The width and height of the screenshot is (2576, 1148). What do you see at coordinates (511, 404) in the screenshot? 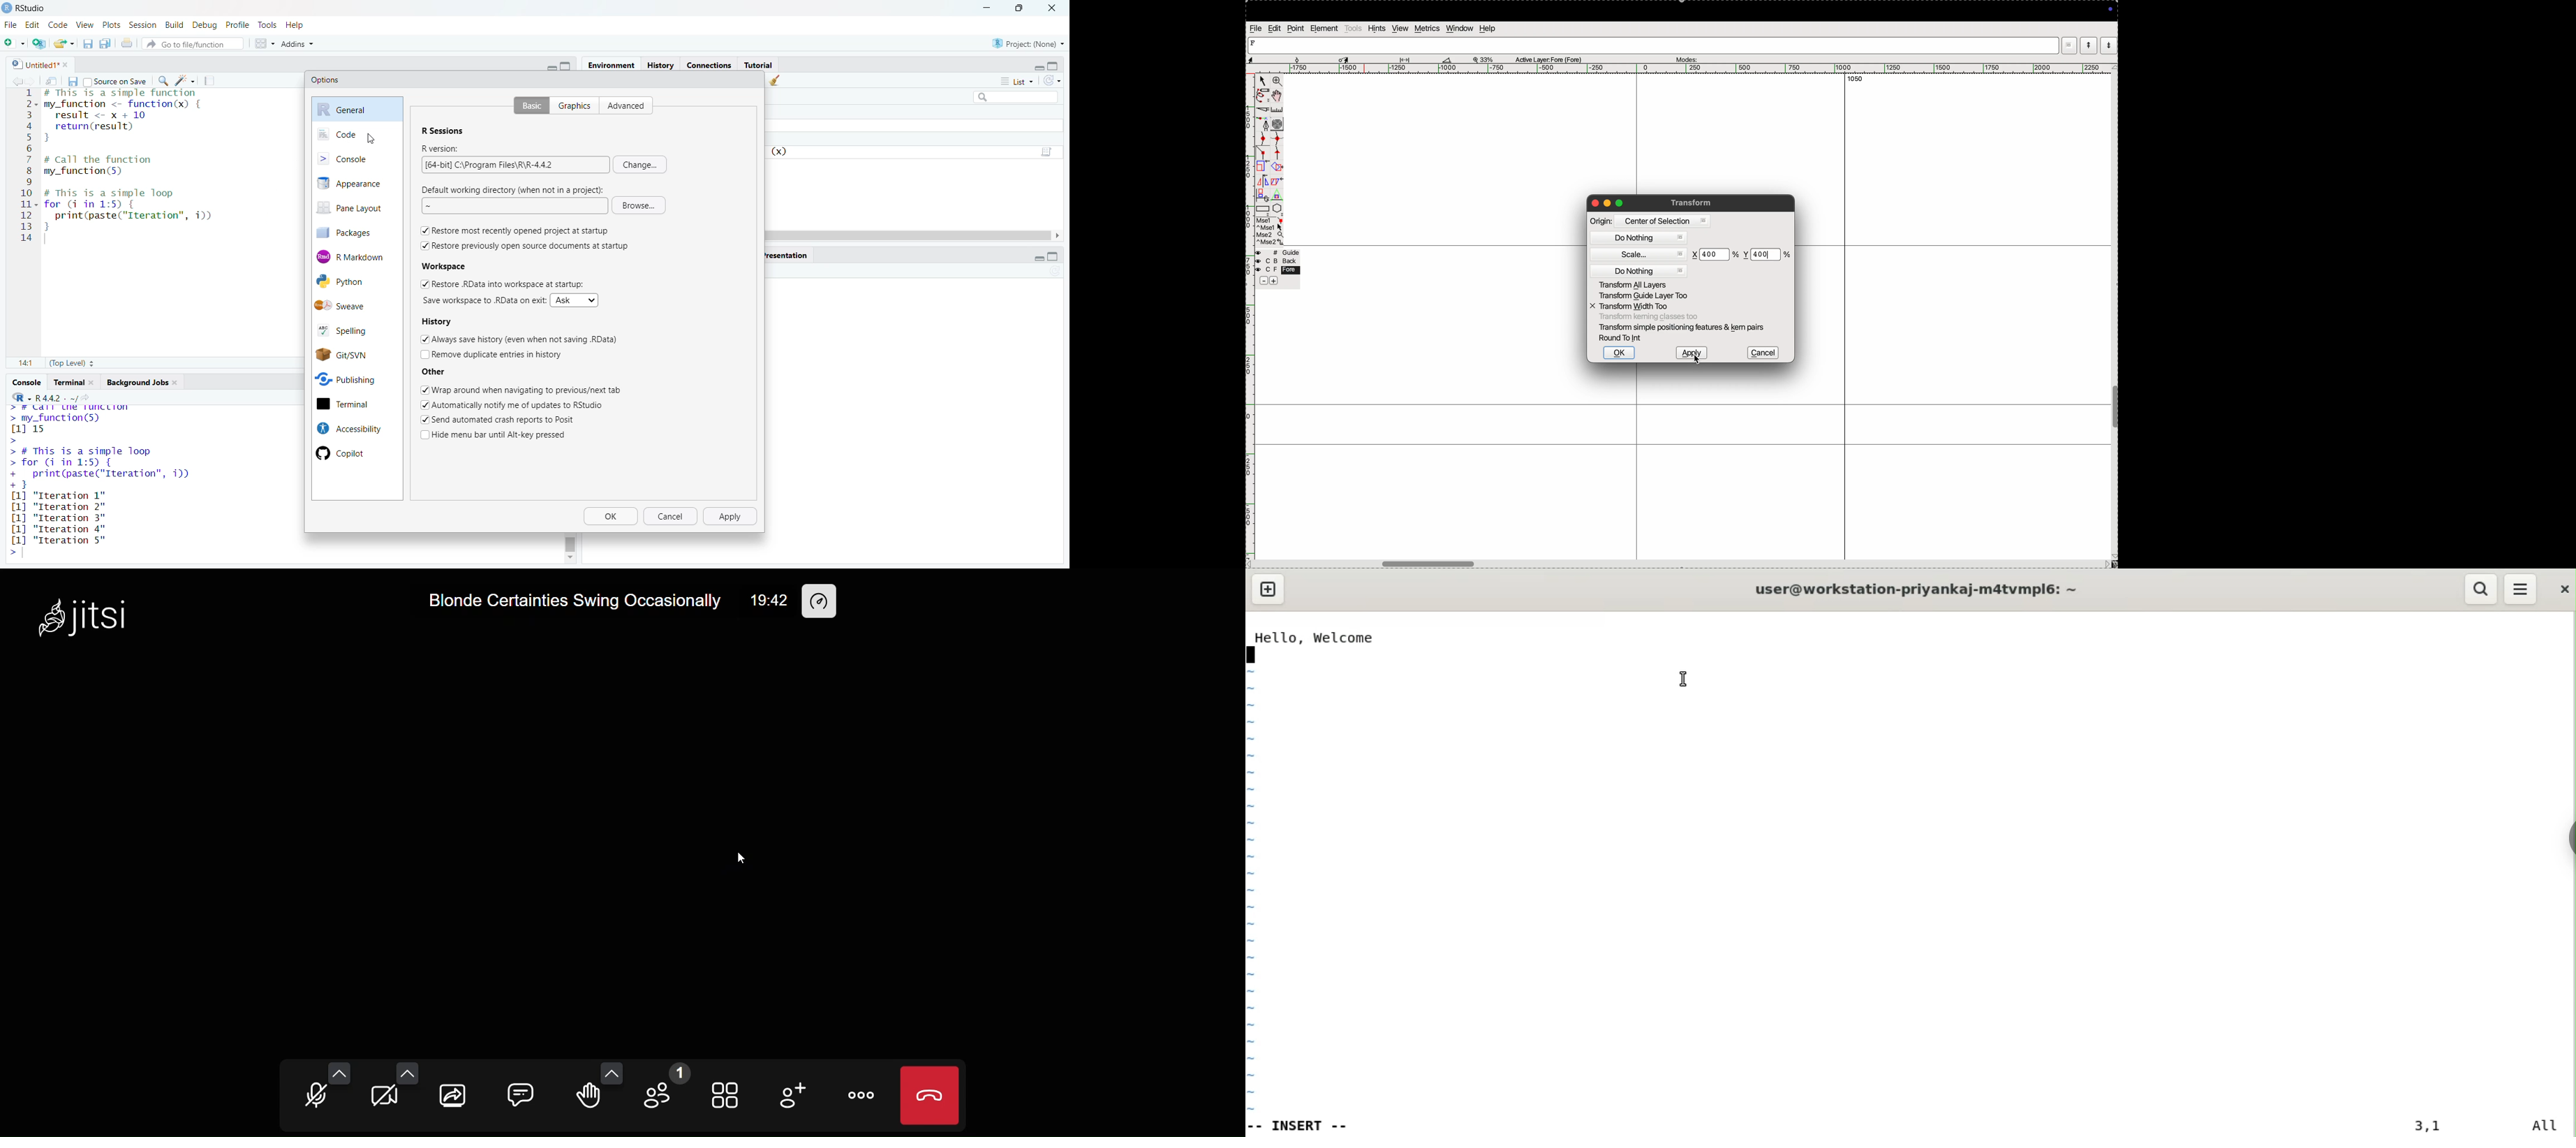
I see `Automatically notify me of updates to RStudio` at bounding box center [511, 404].